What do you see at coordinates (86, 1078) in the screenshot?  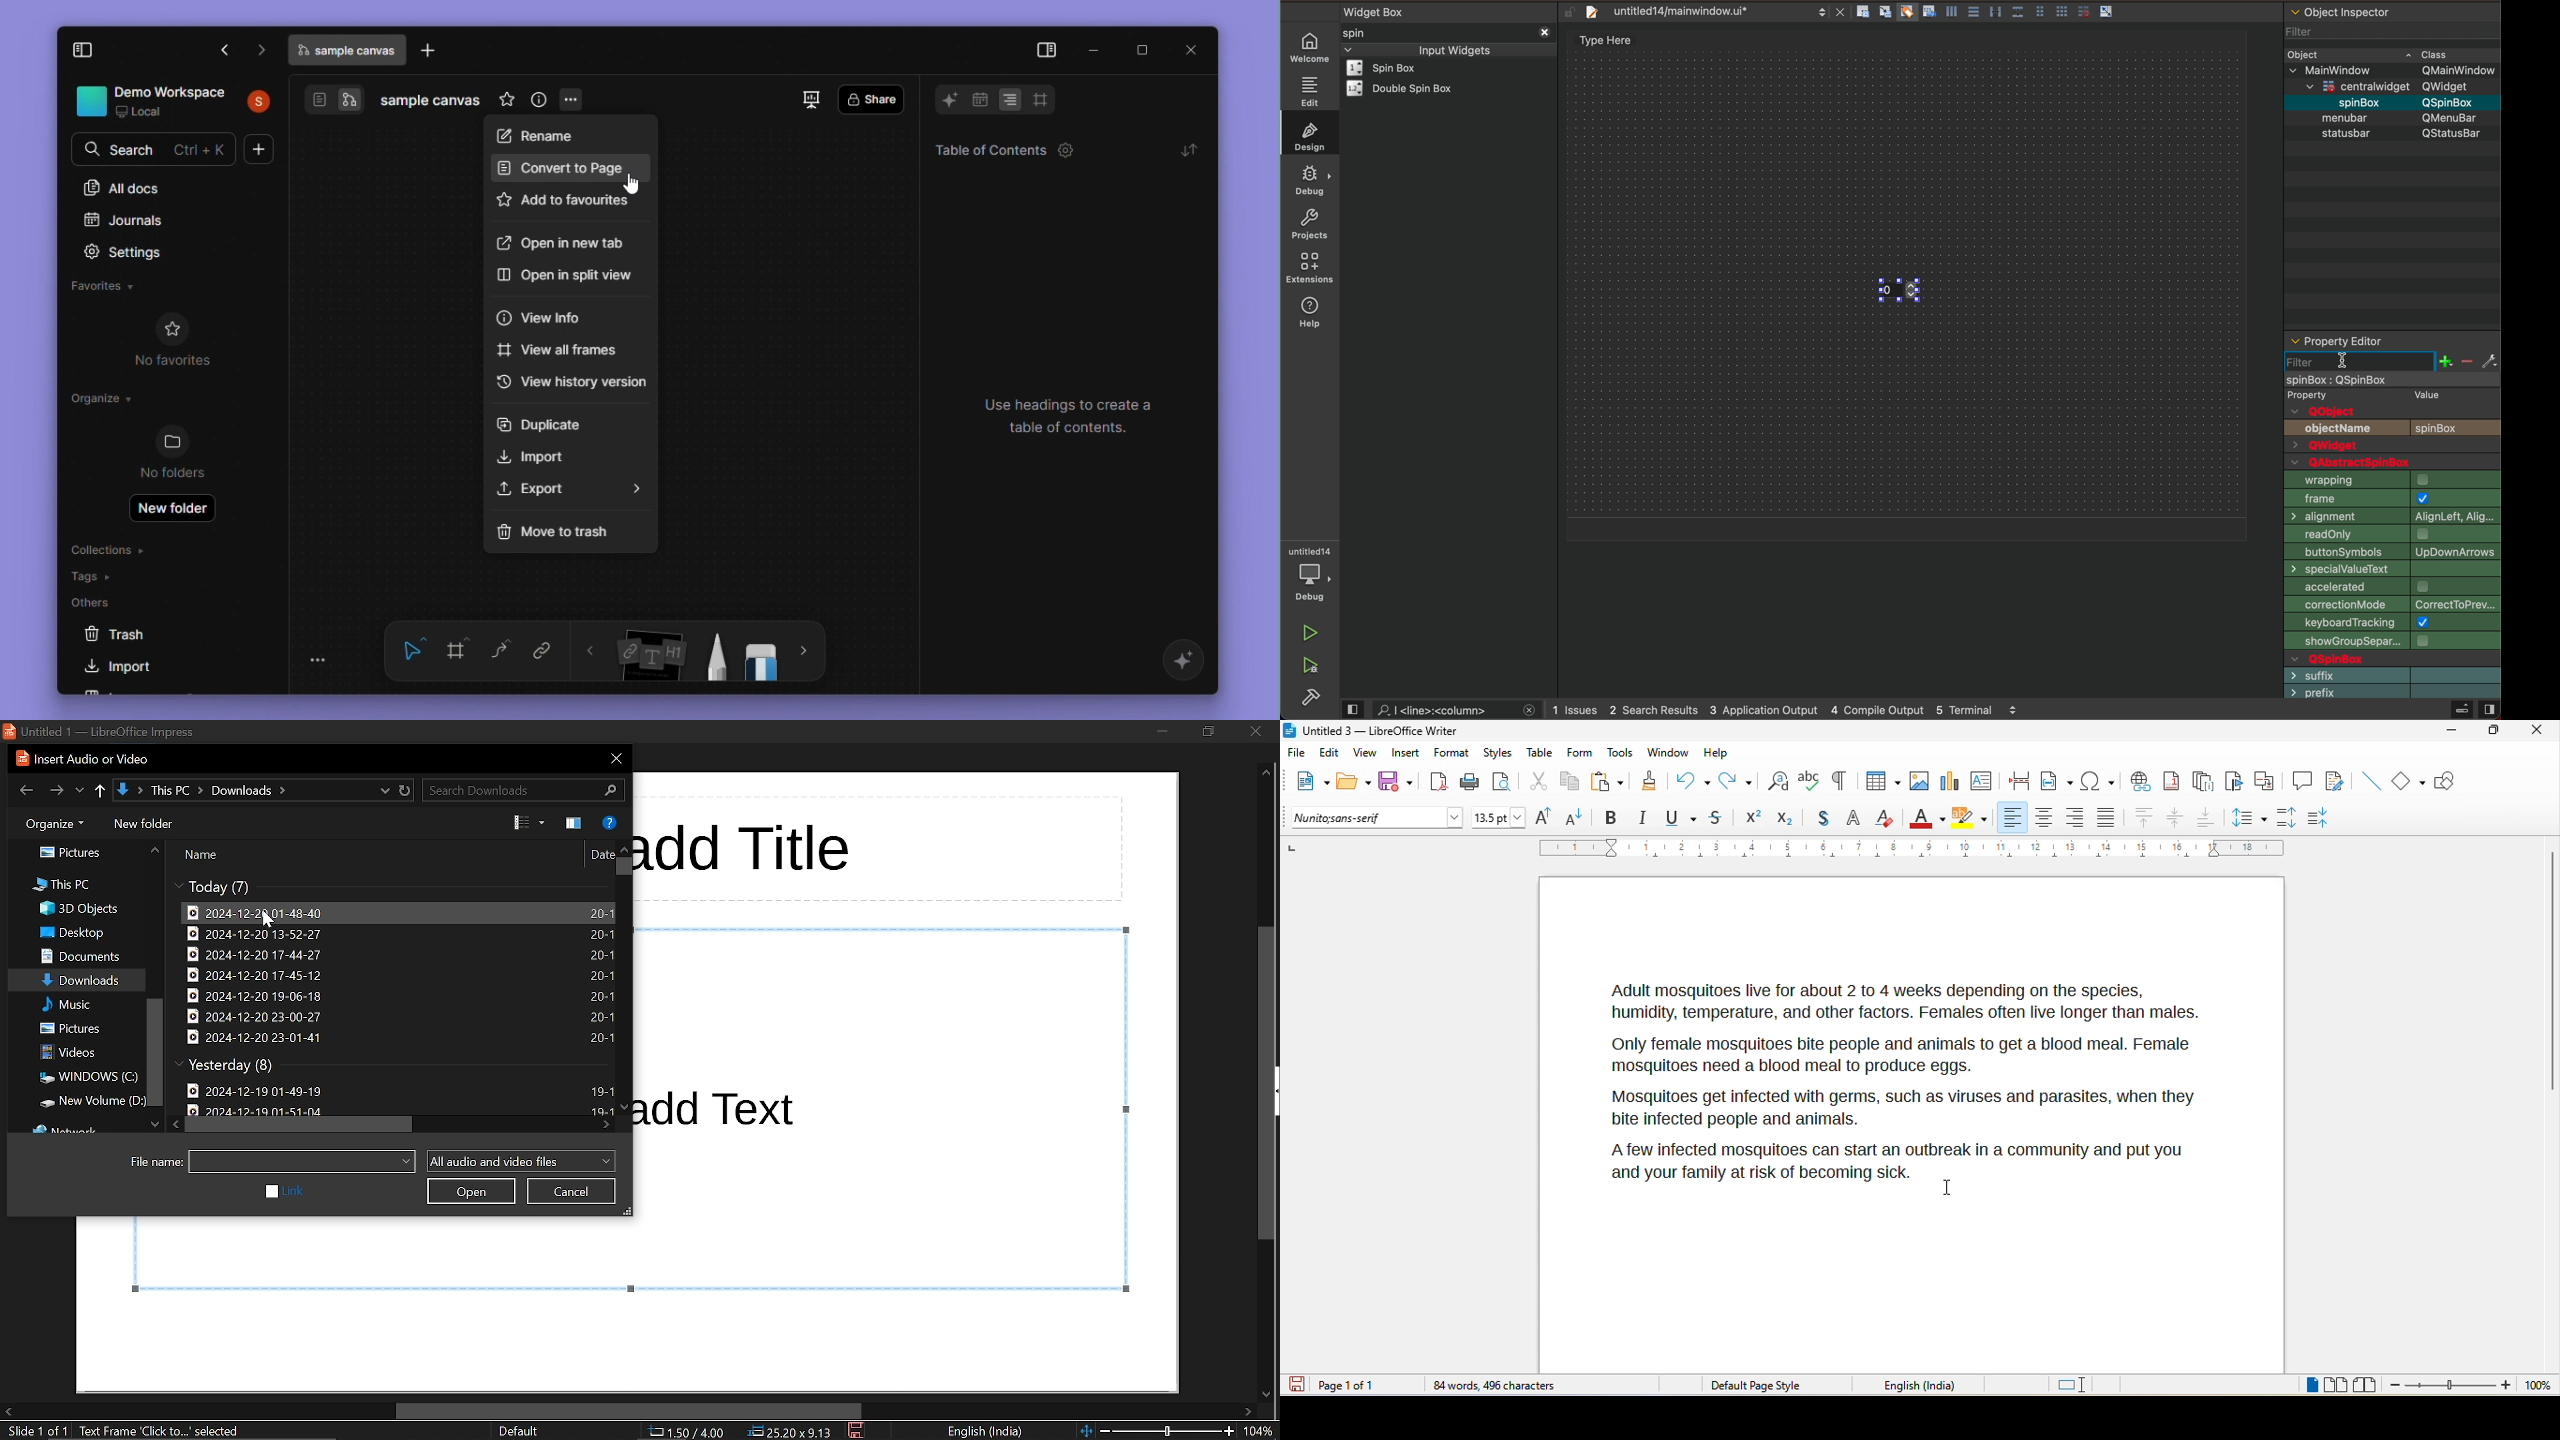 I see `windows(C:)` at bounding box center [86, 1078].